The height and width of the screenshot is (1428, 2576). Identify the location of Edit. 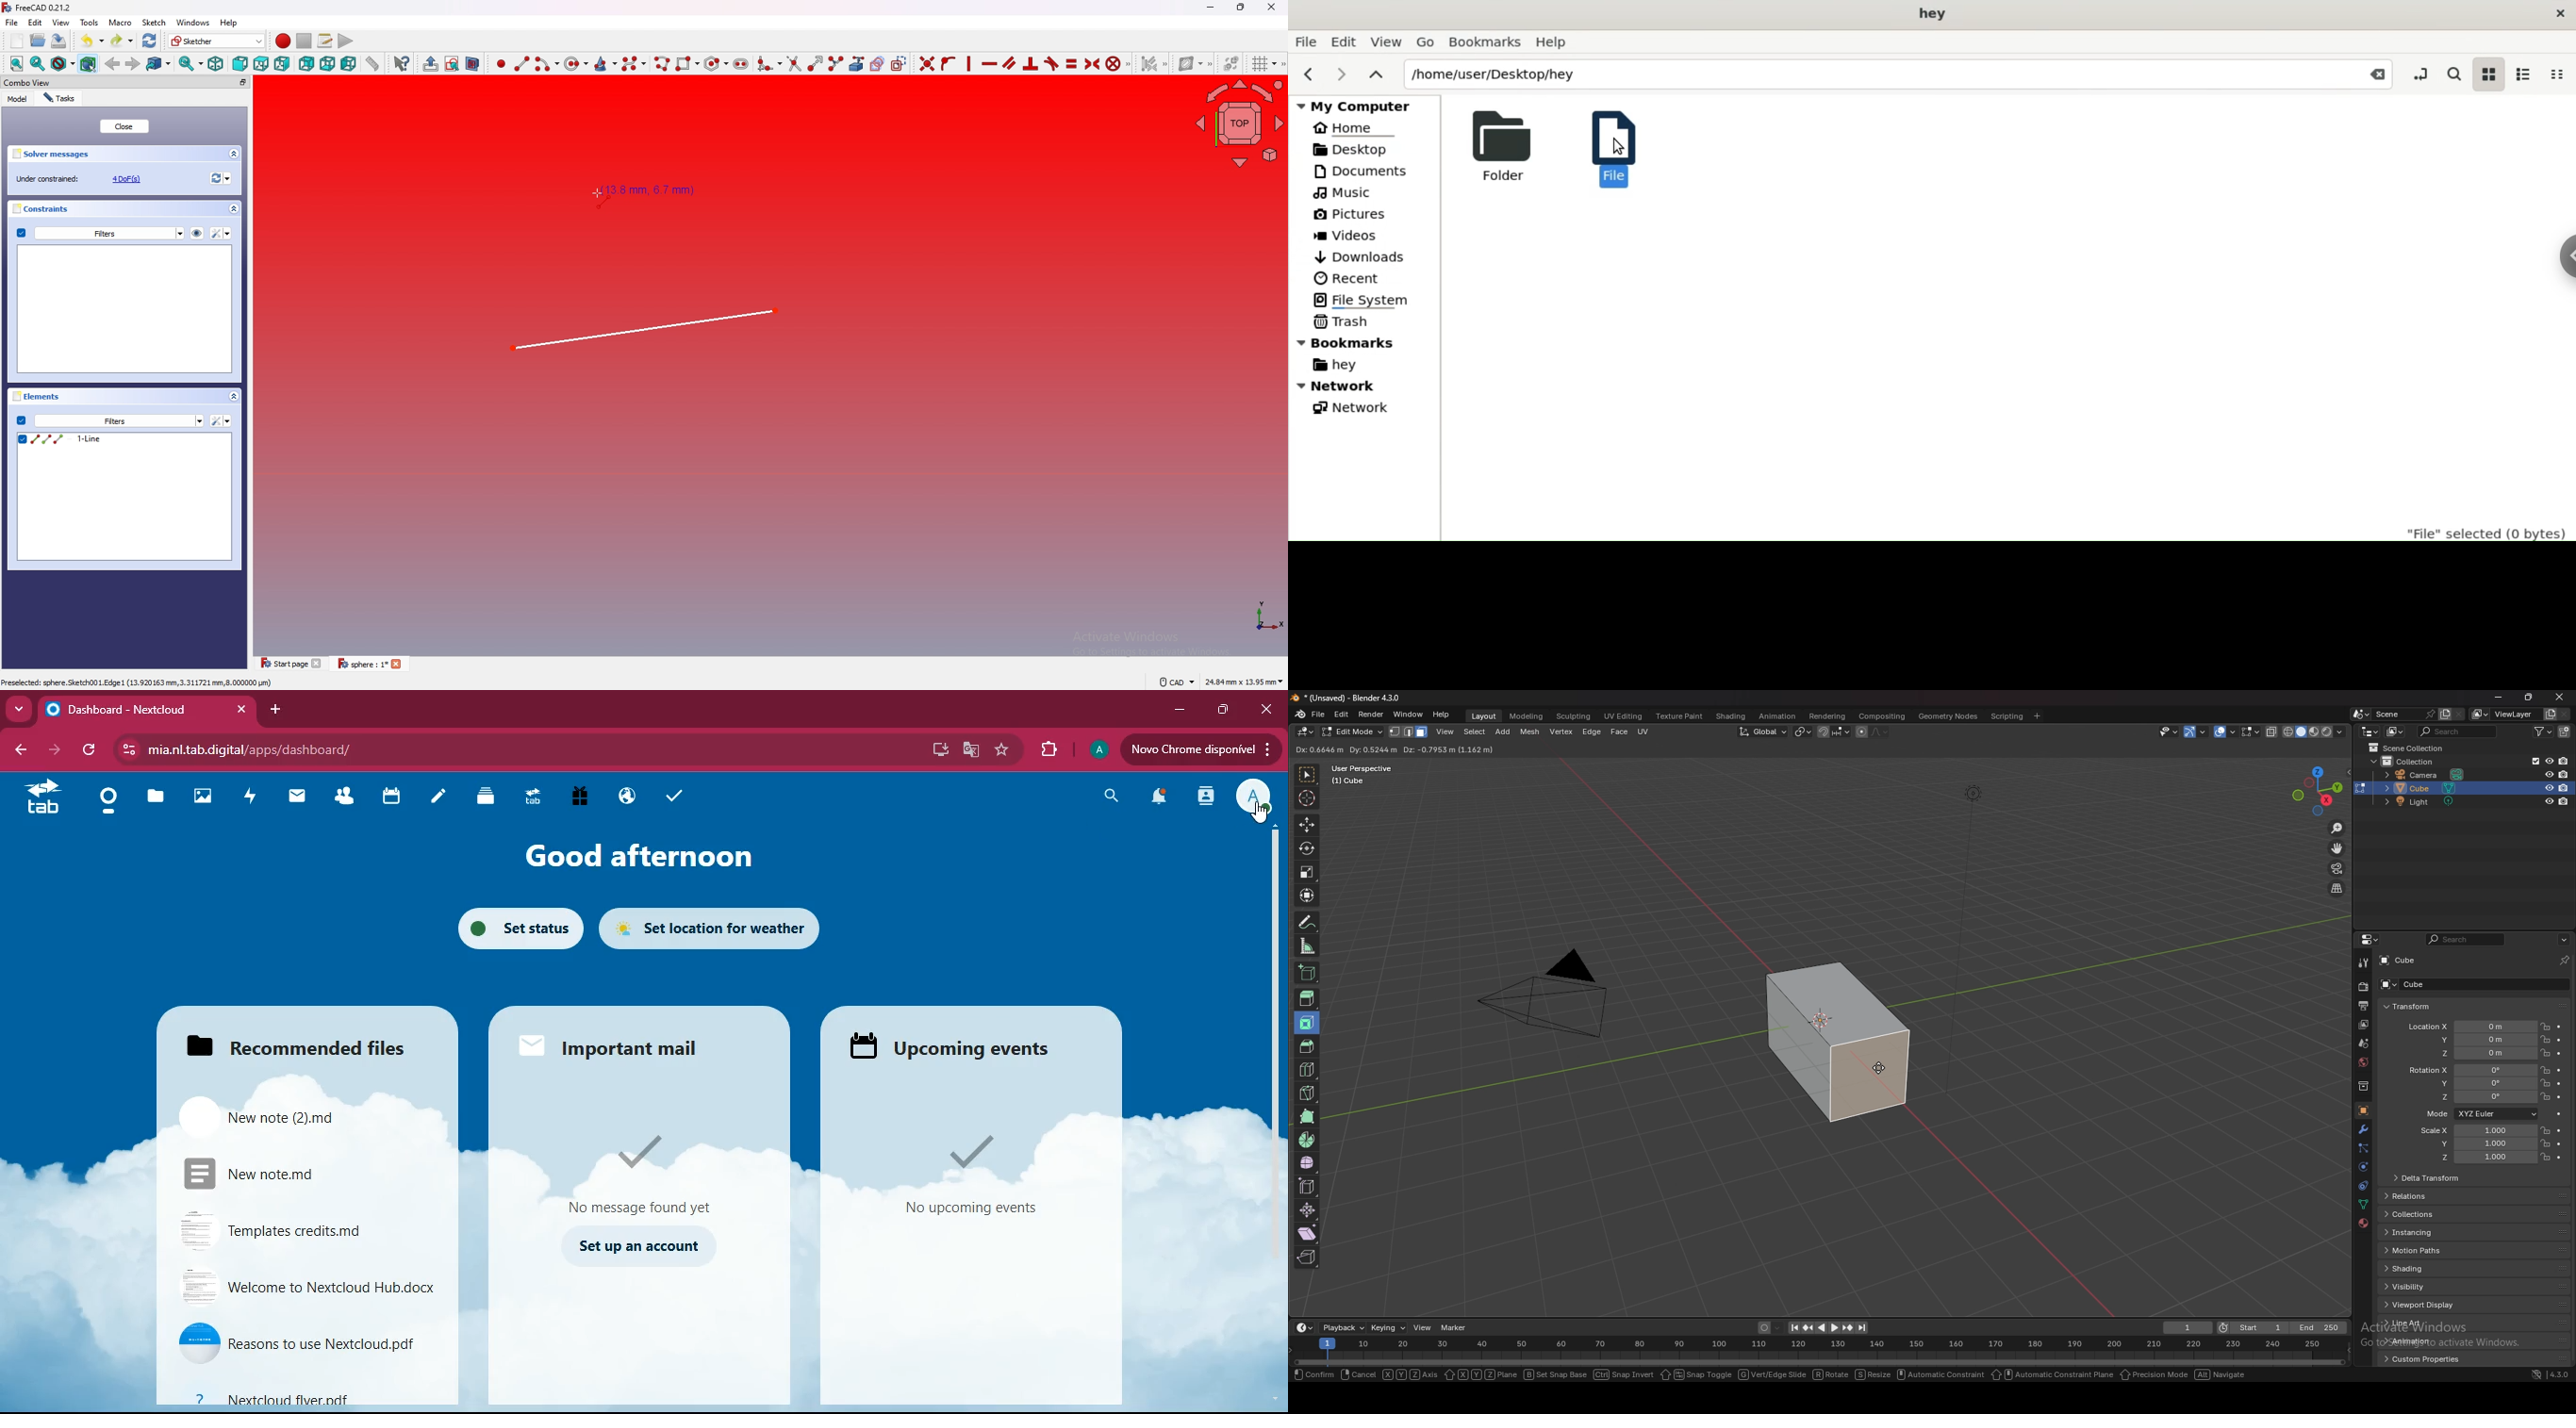
(36, 23).